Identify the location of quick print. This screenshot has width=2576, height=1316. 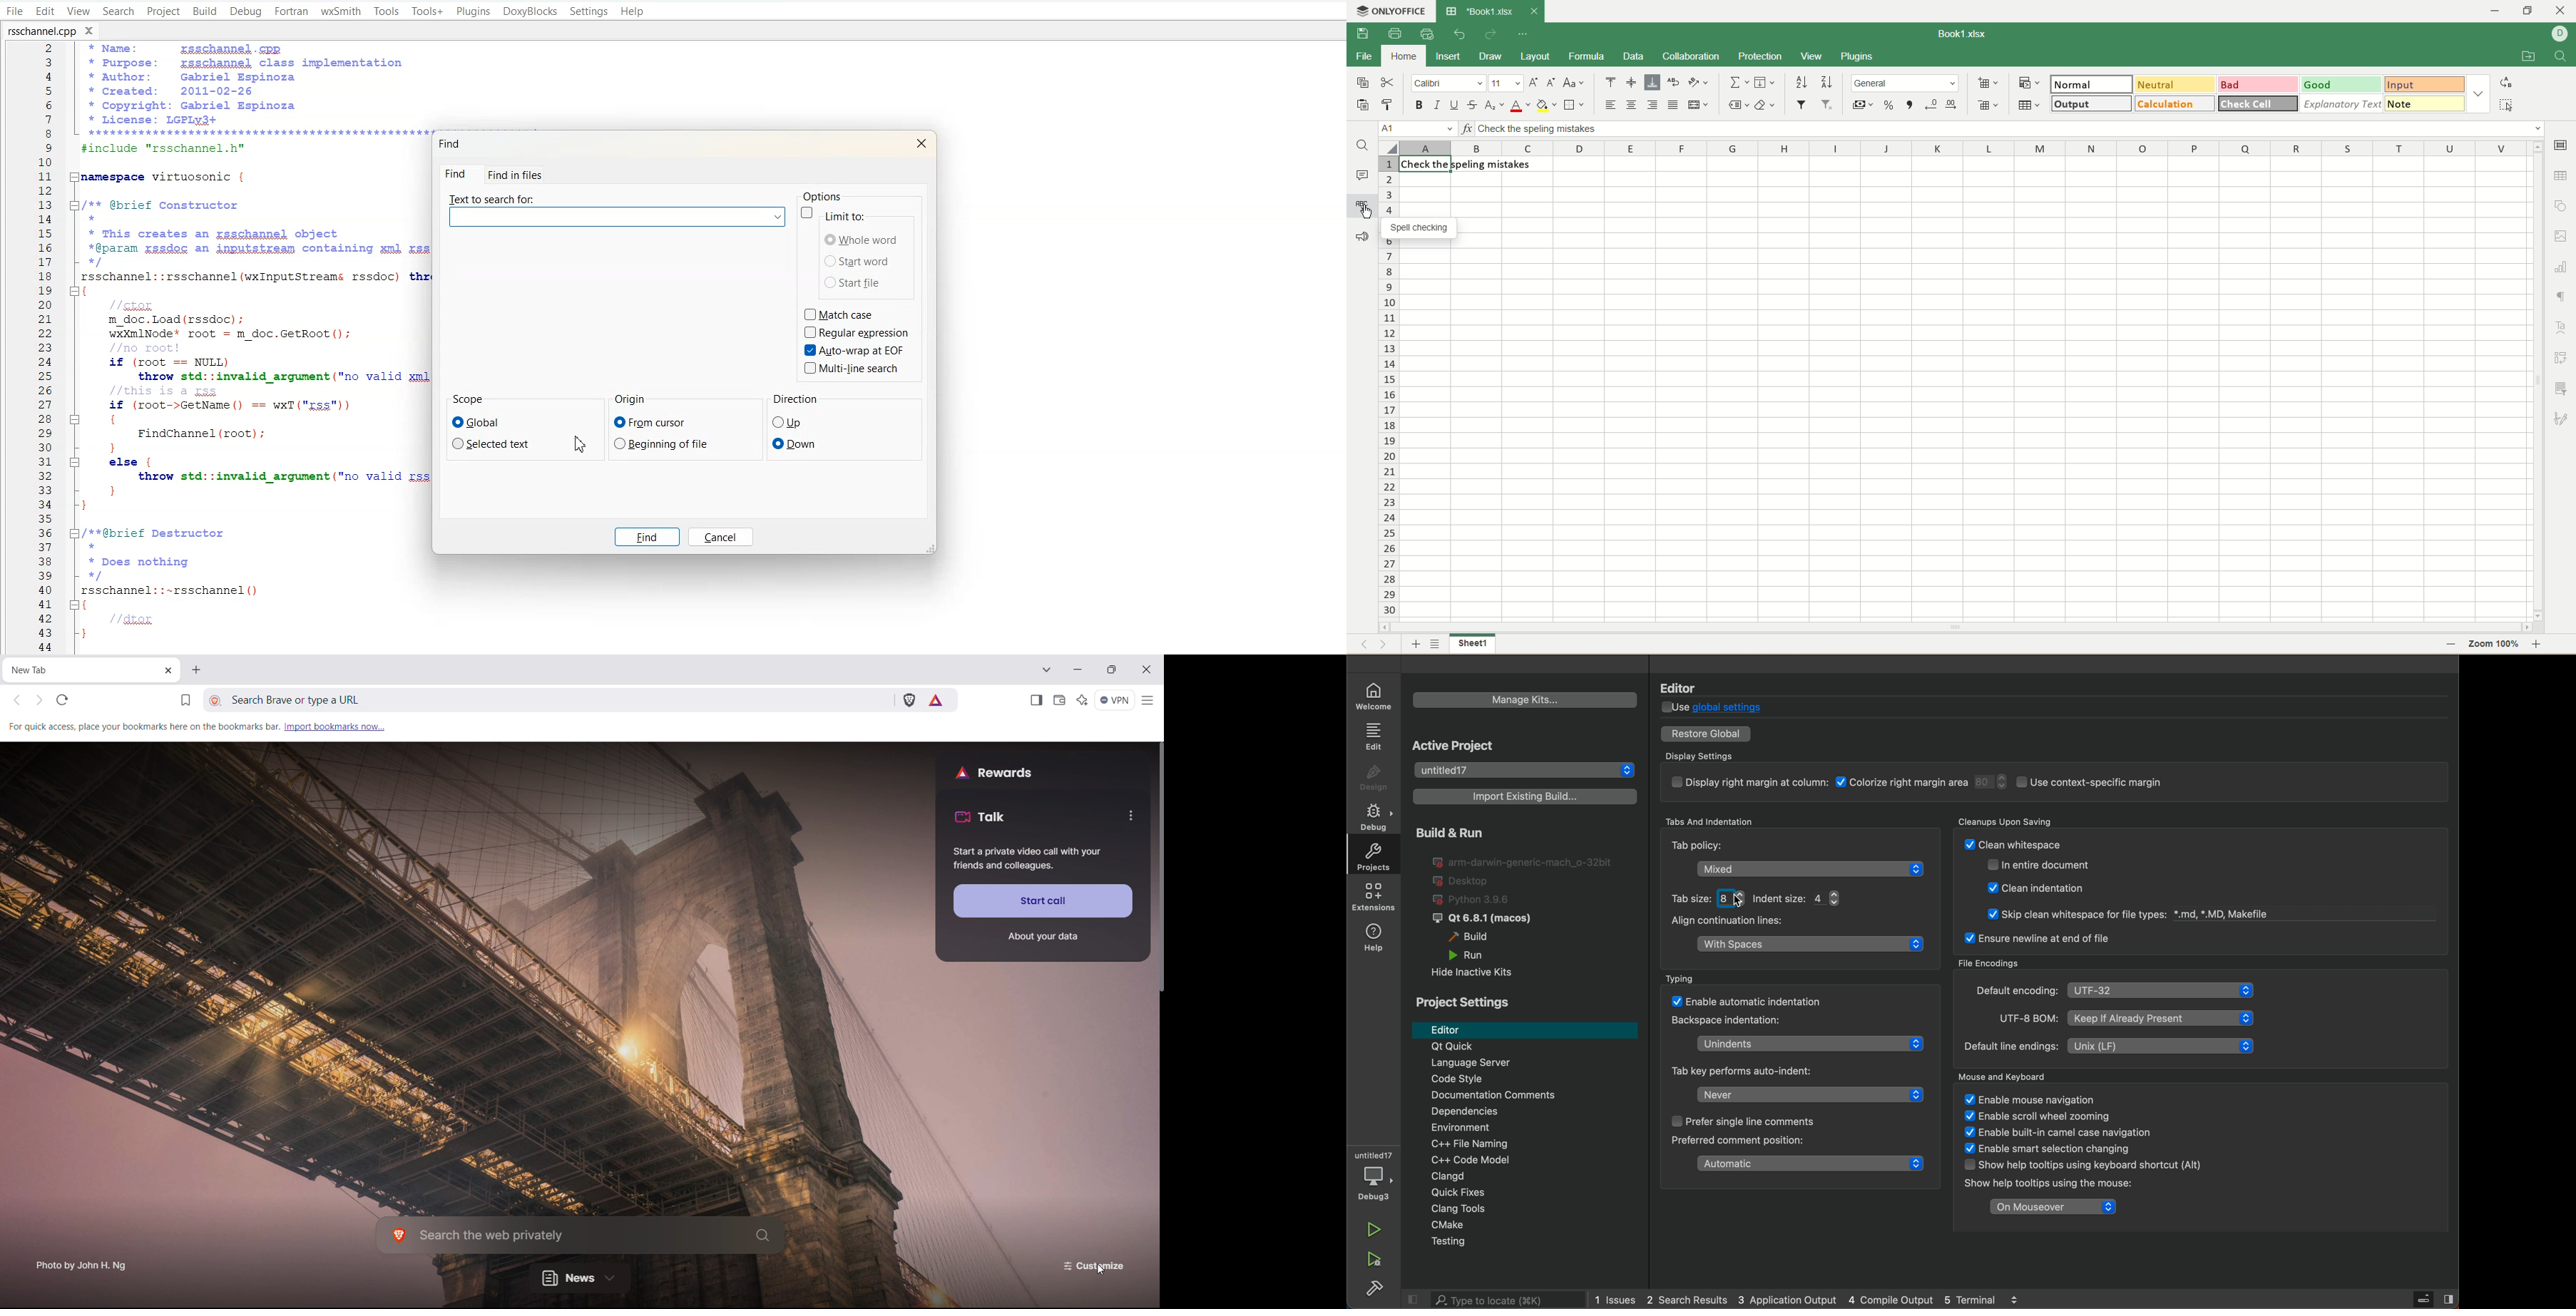
(1429, 34).